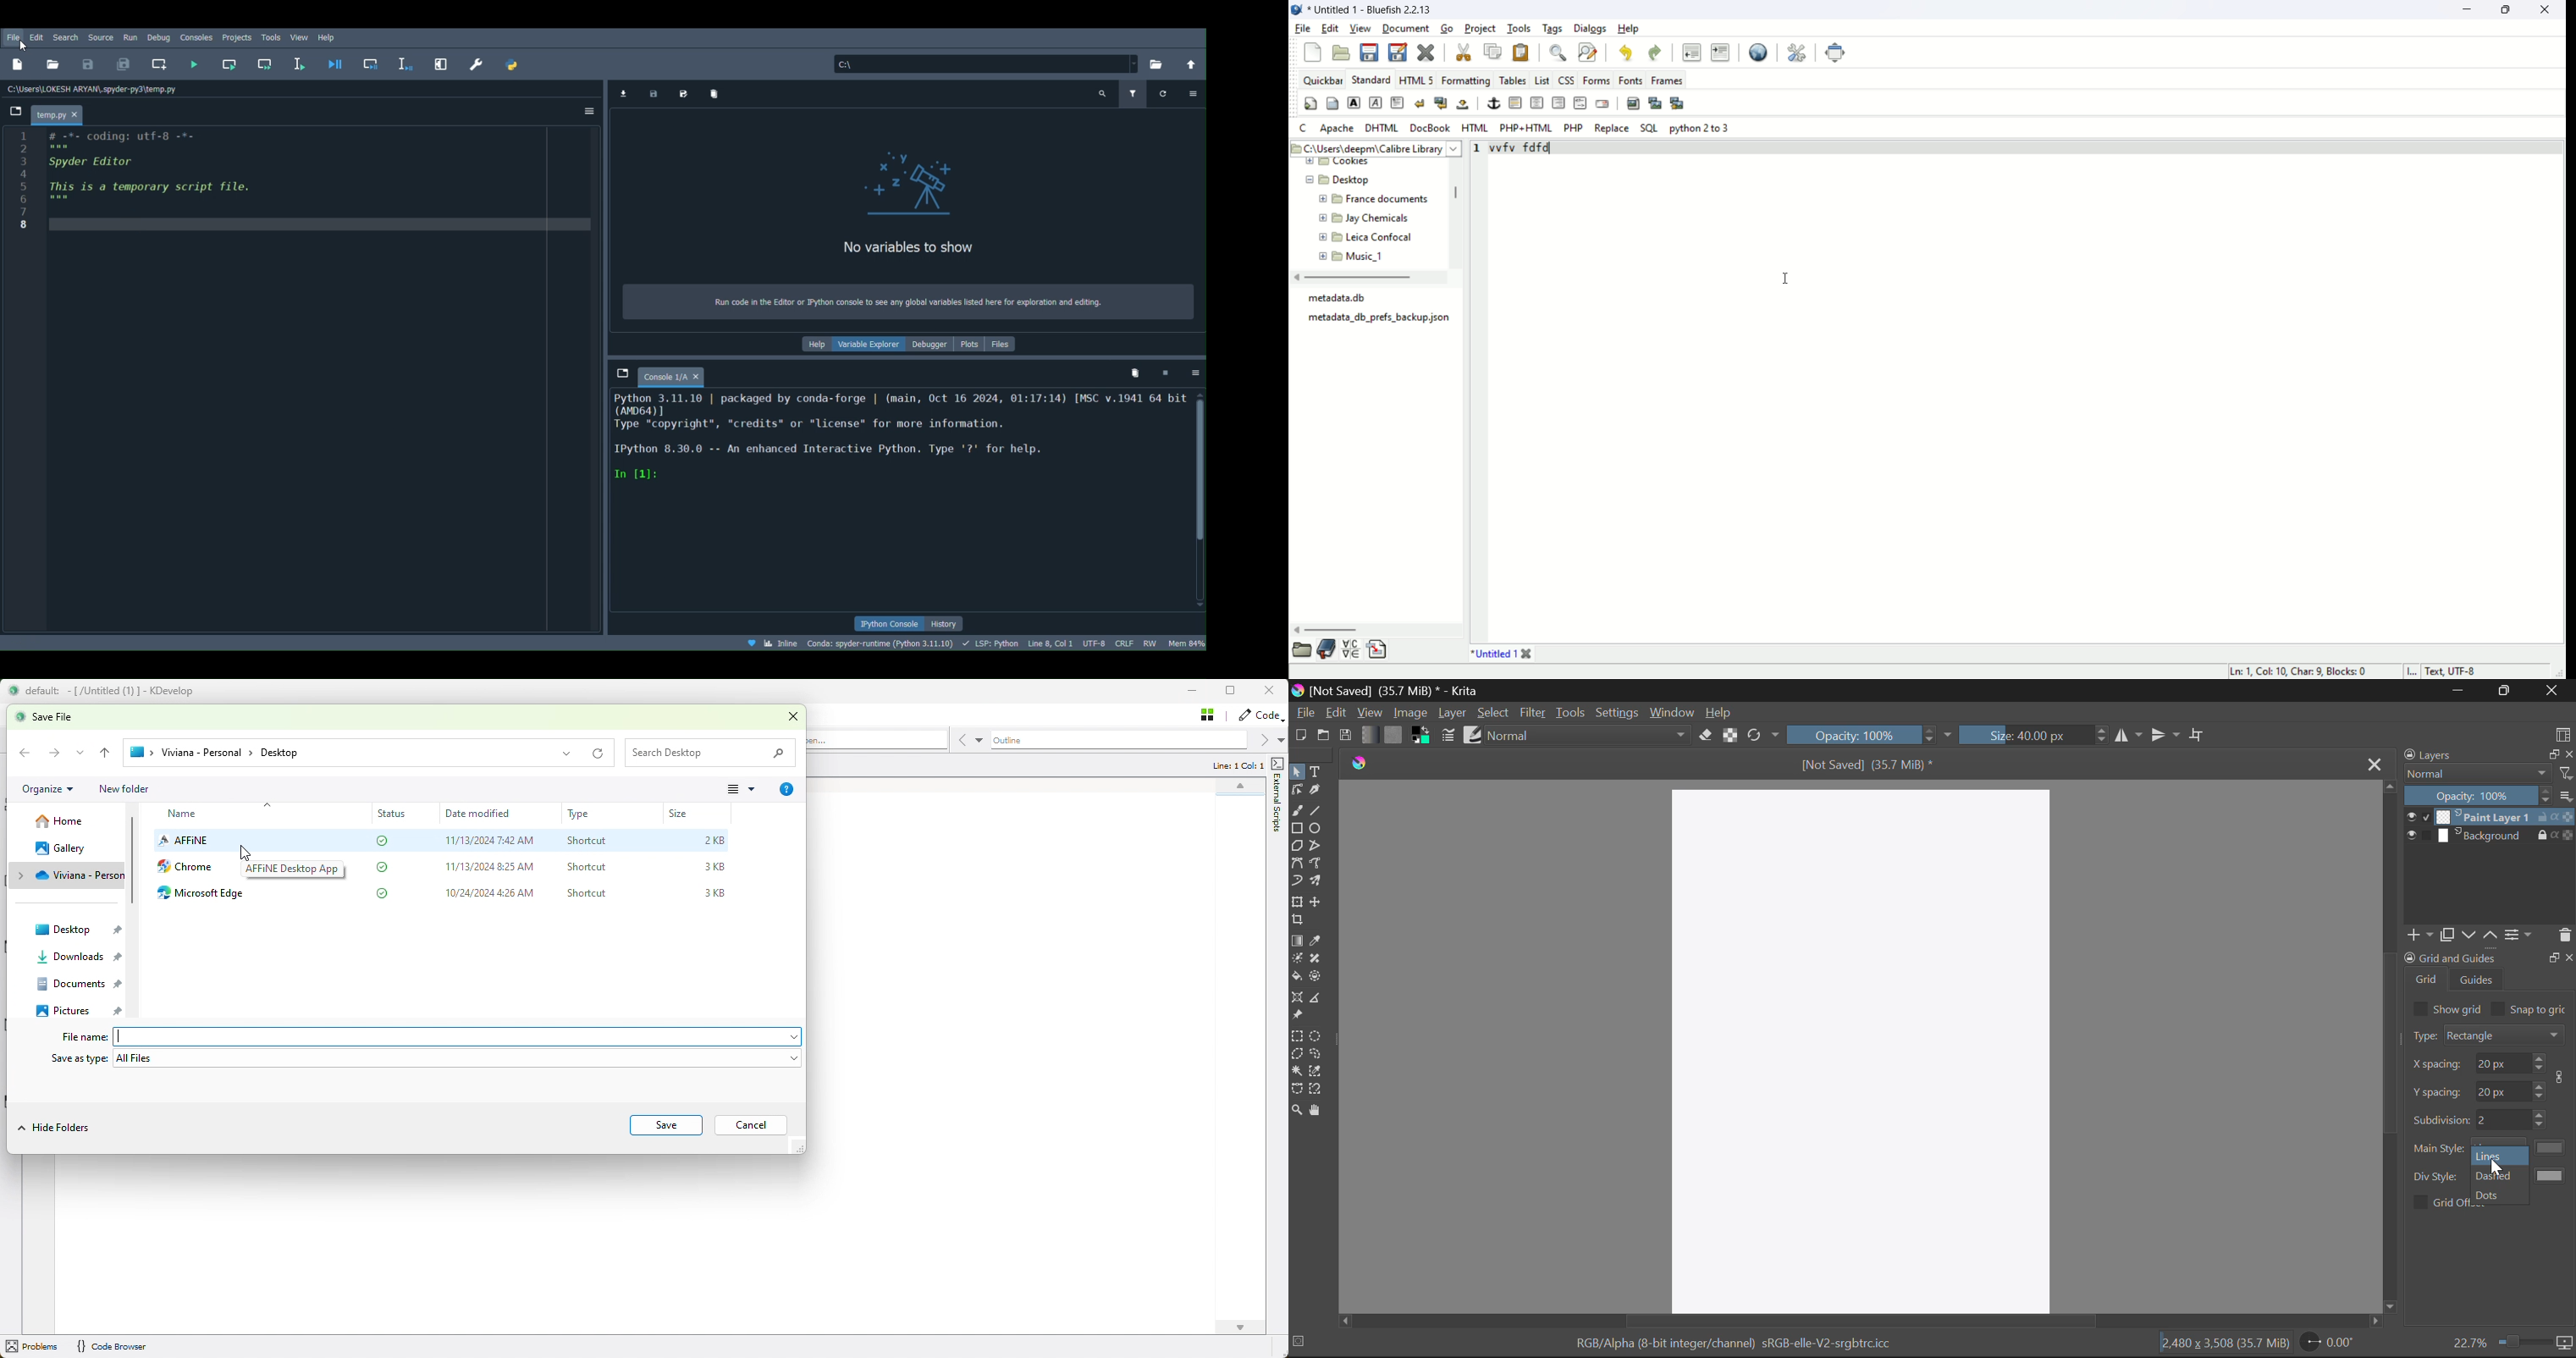 Image resolution: width=2576 pixels, height=1372 pixels. I want to click on Zoom, so click(1296, 1110).